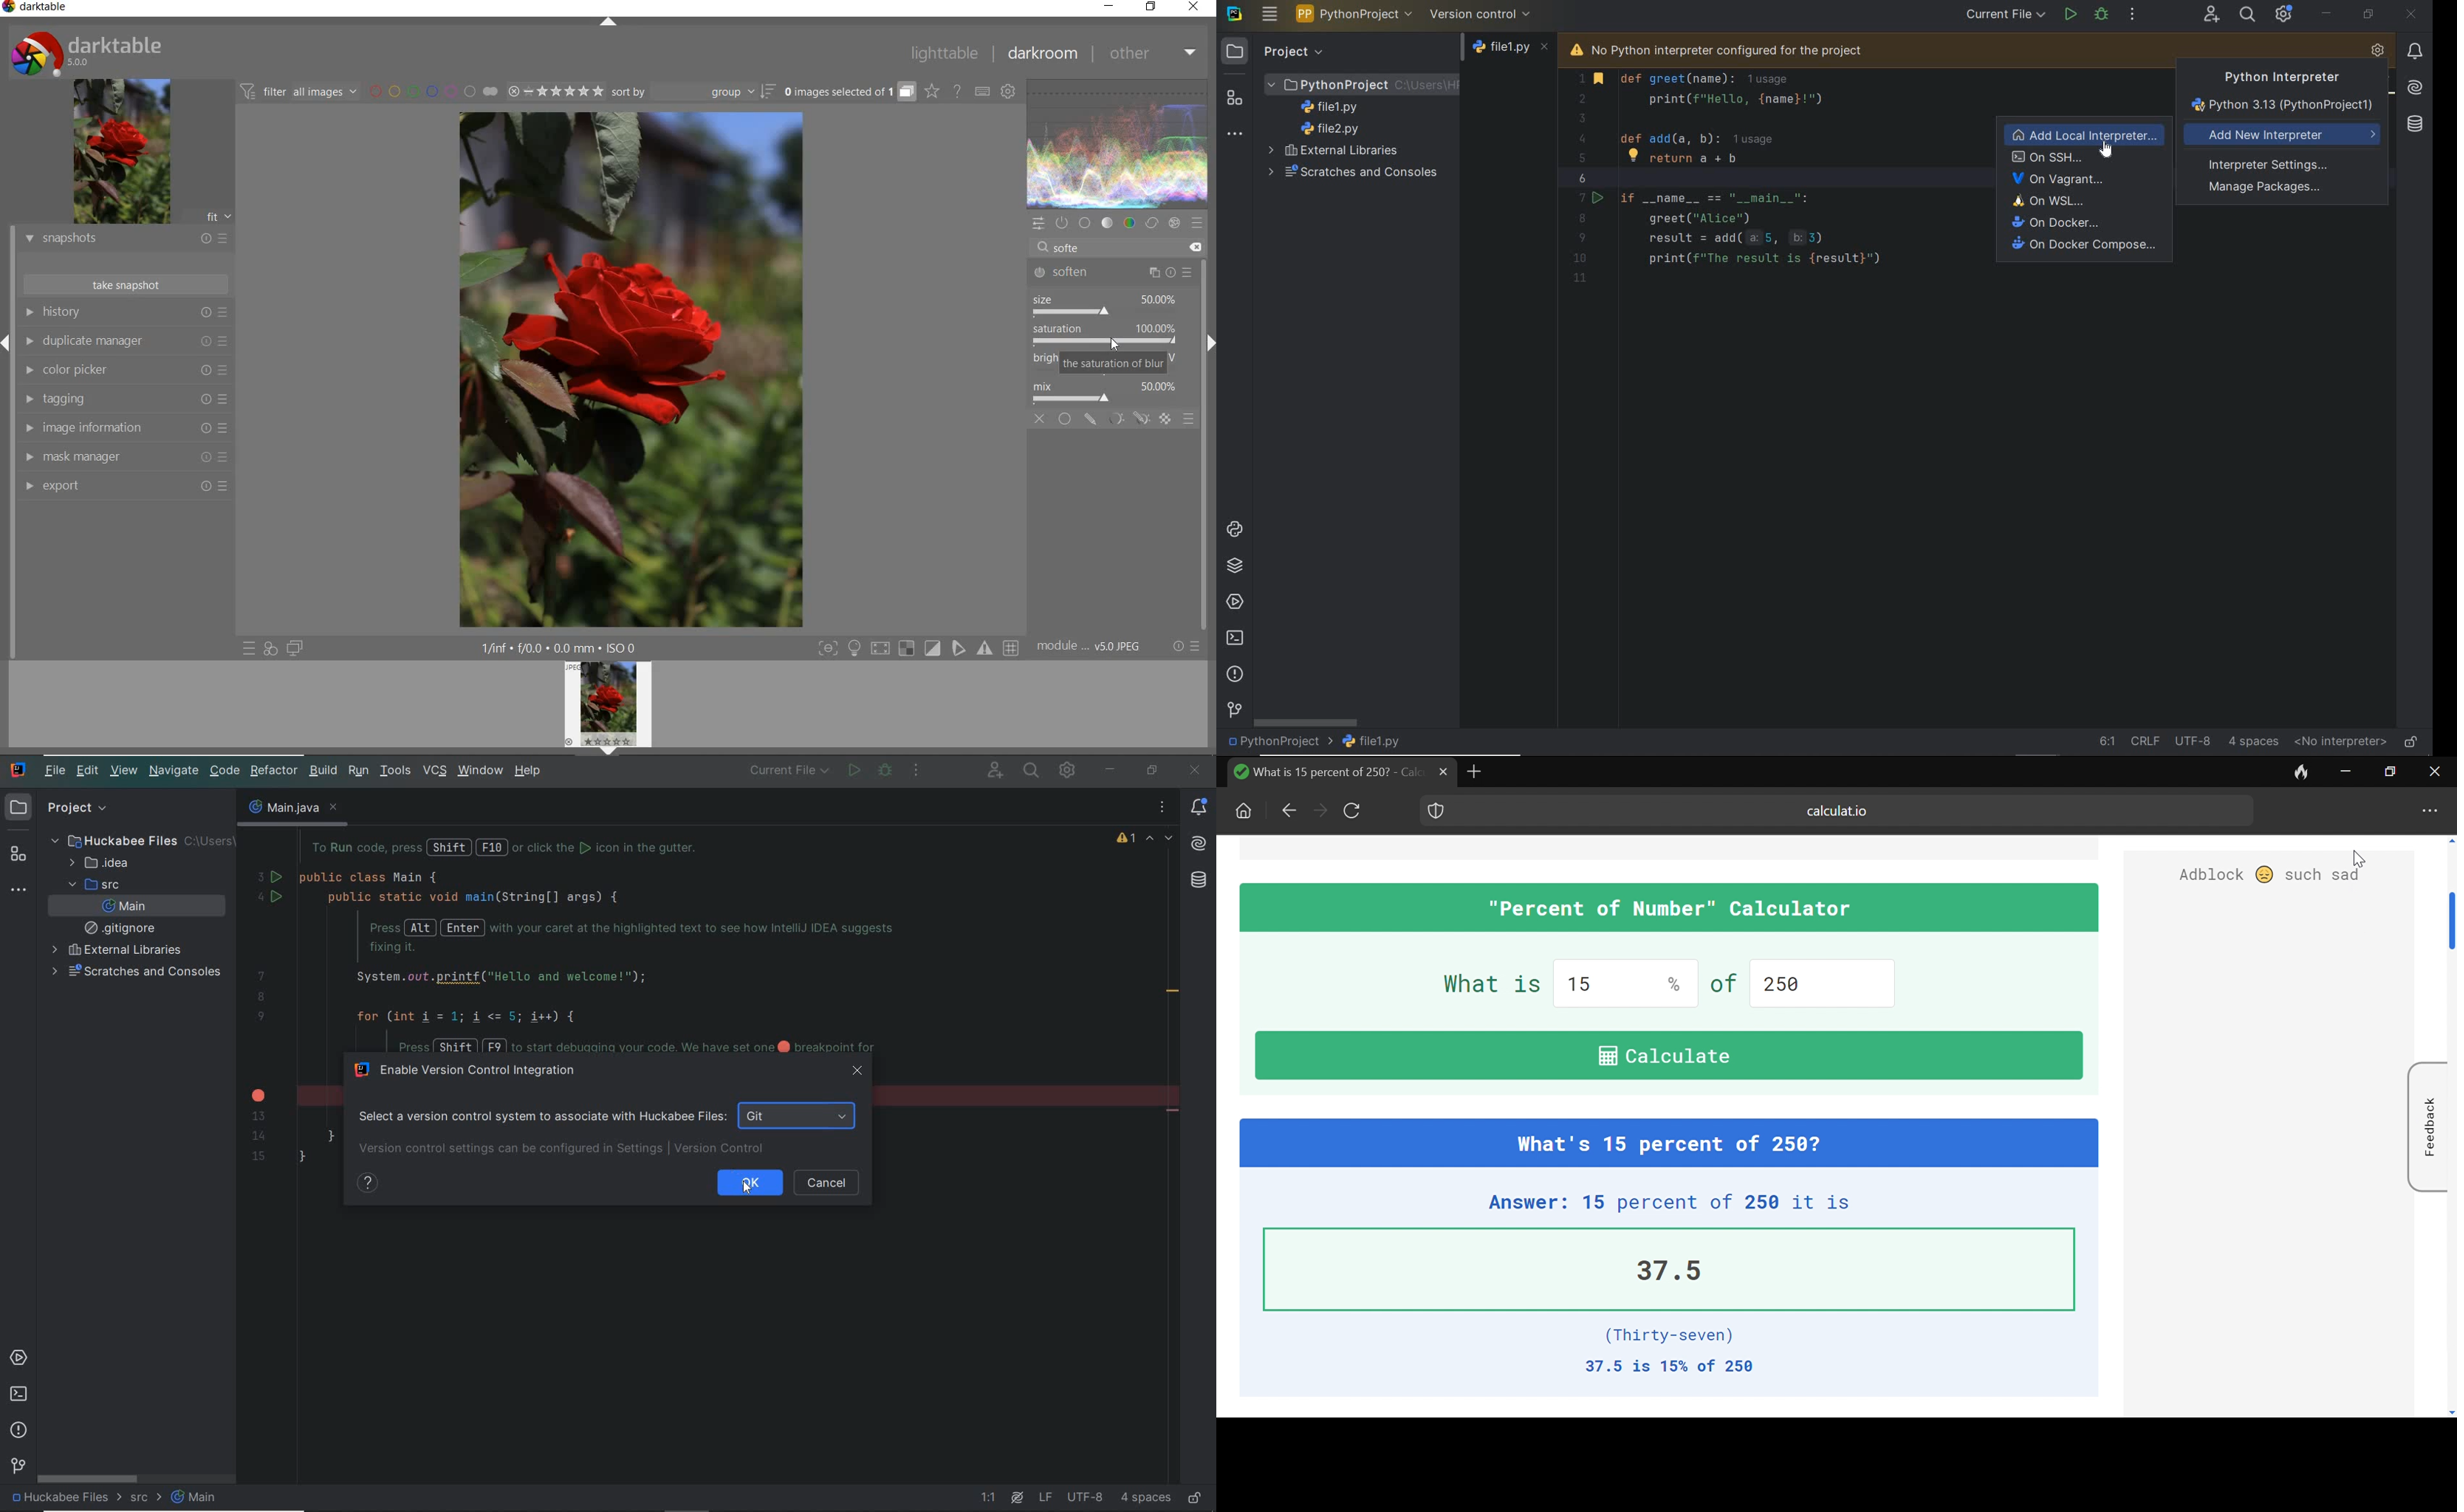 The width and height of the screenshot is (2464, 1512). What do you see at coordinates (2107, 741) in the screenshot?
I see `go to line` at bounding box center [2107, 741].